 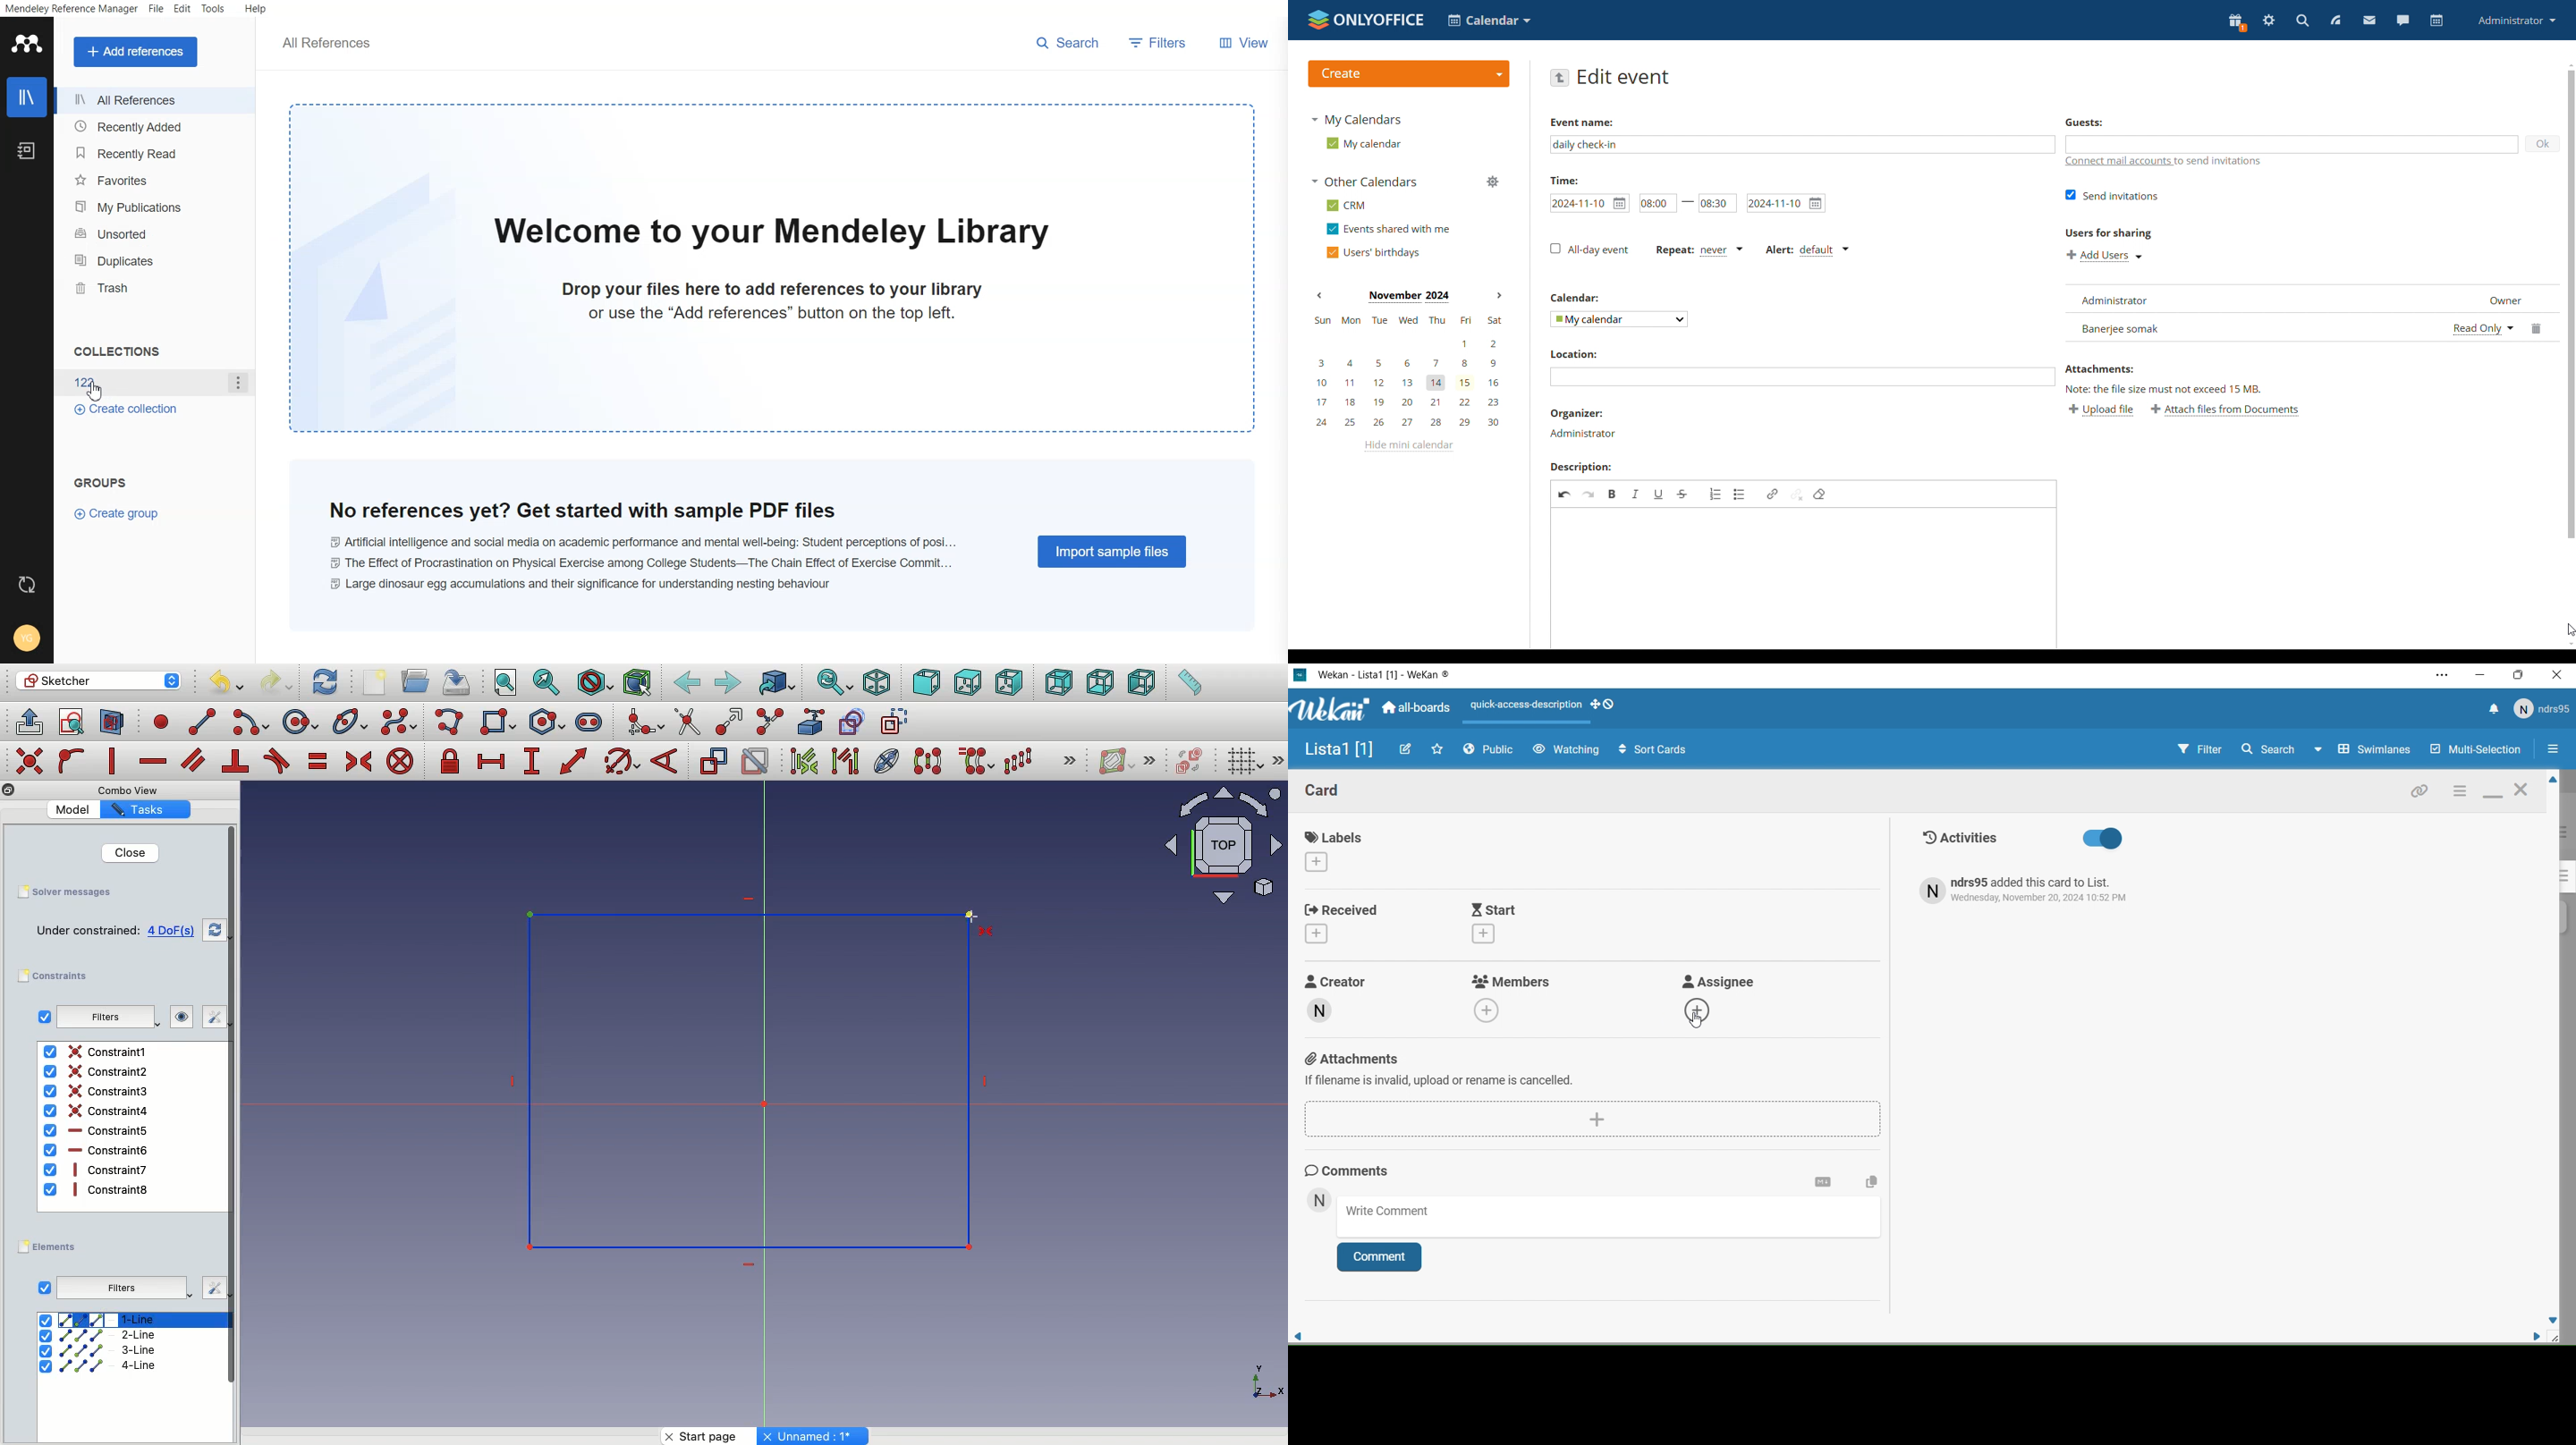 I want to click on end time, so click(x=1717, y=202).